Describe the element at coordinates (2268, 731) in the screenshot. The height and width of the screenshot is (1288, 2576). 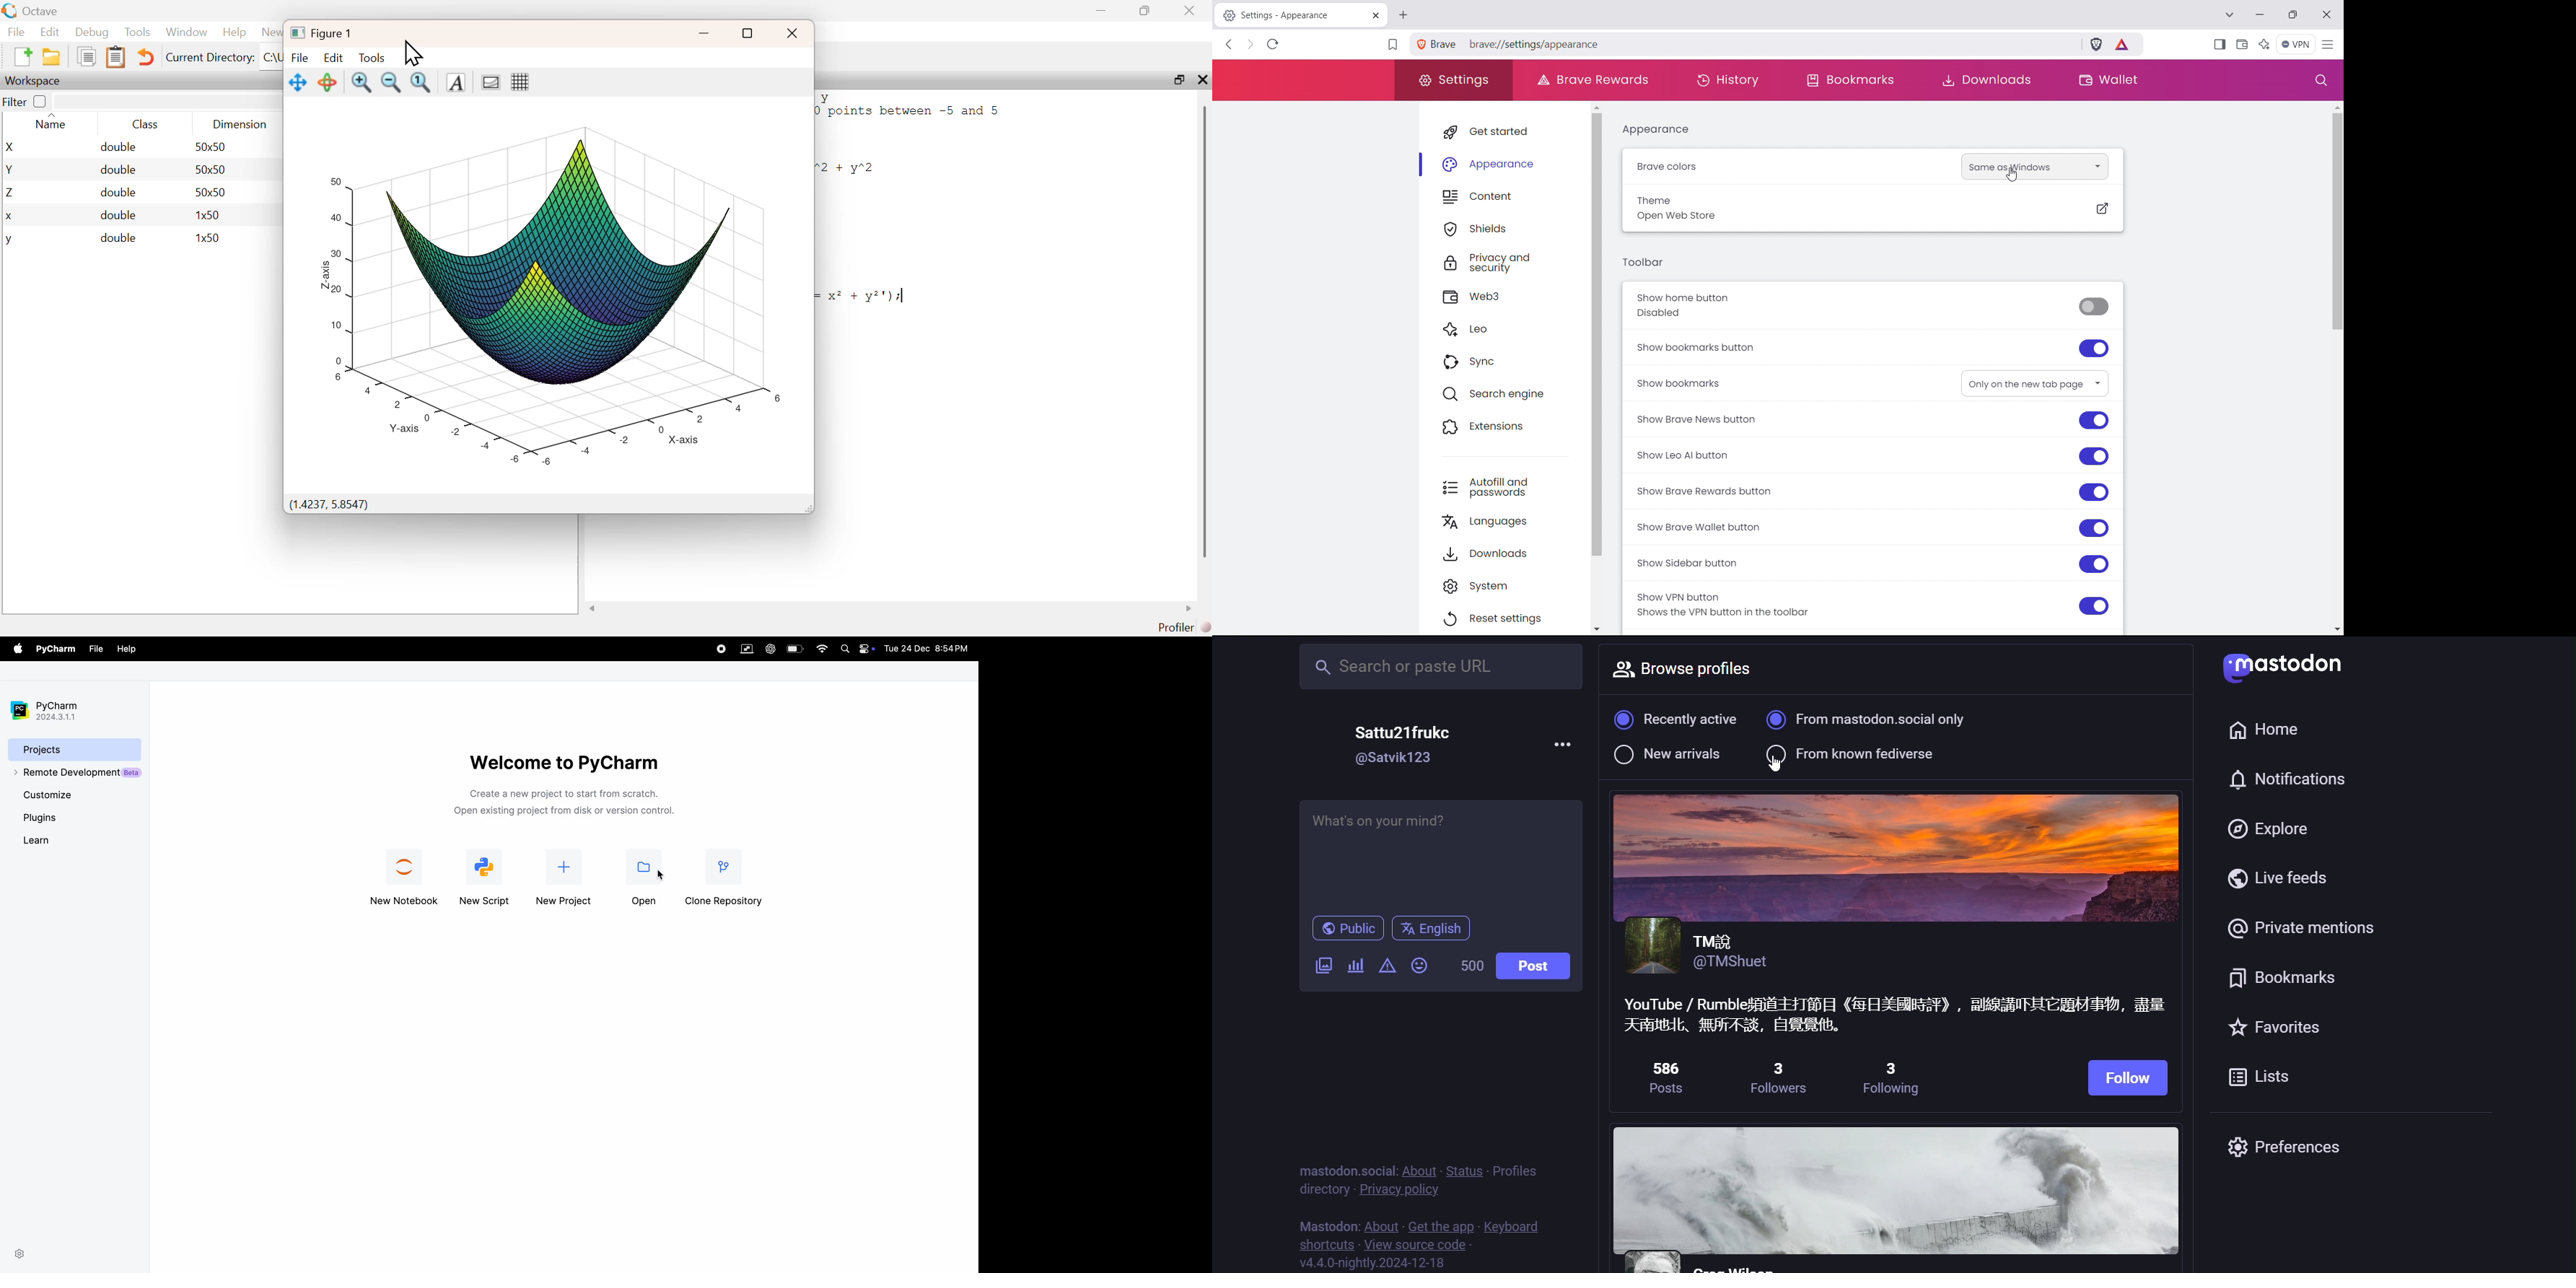
I see `home` at that location.